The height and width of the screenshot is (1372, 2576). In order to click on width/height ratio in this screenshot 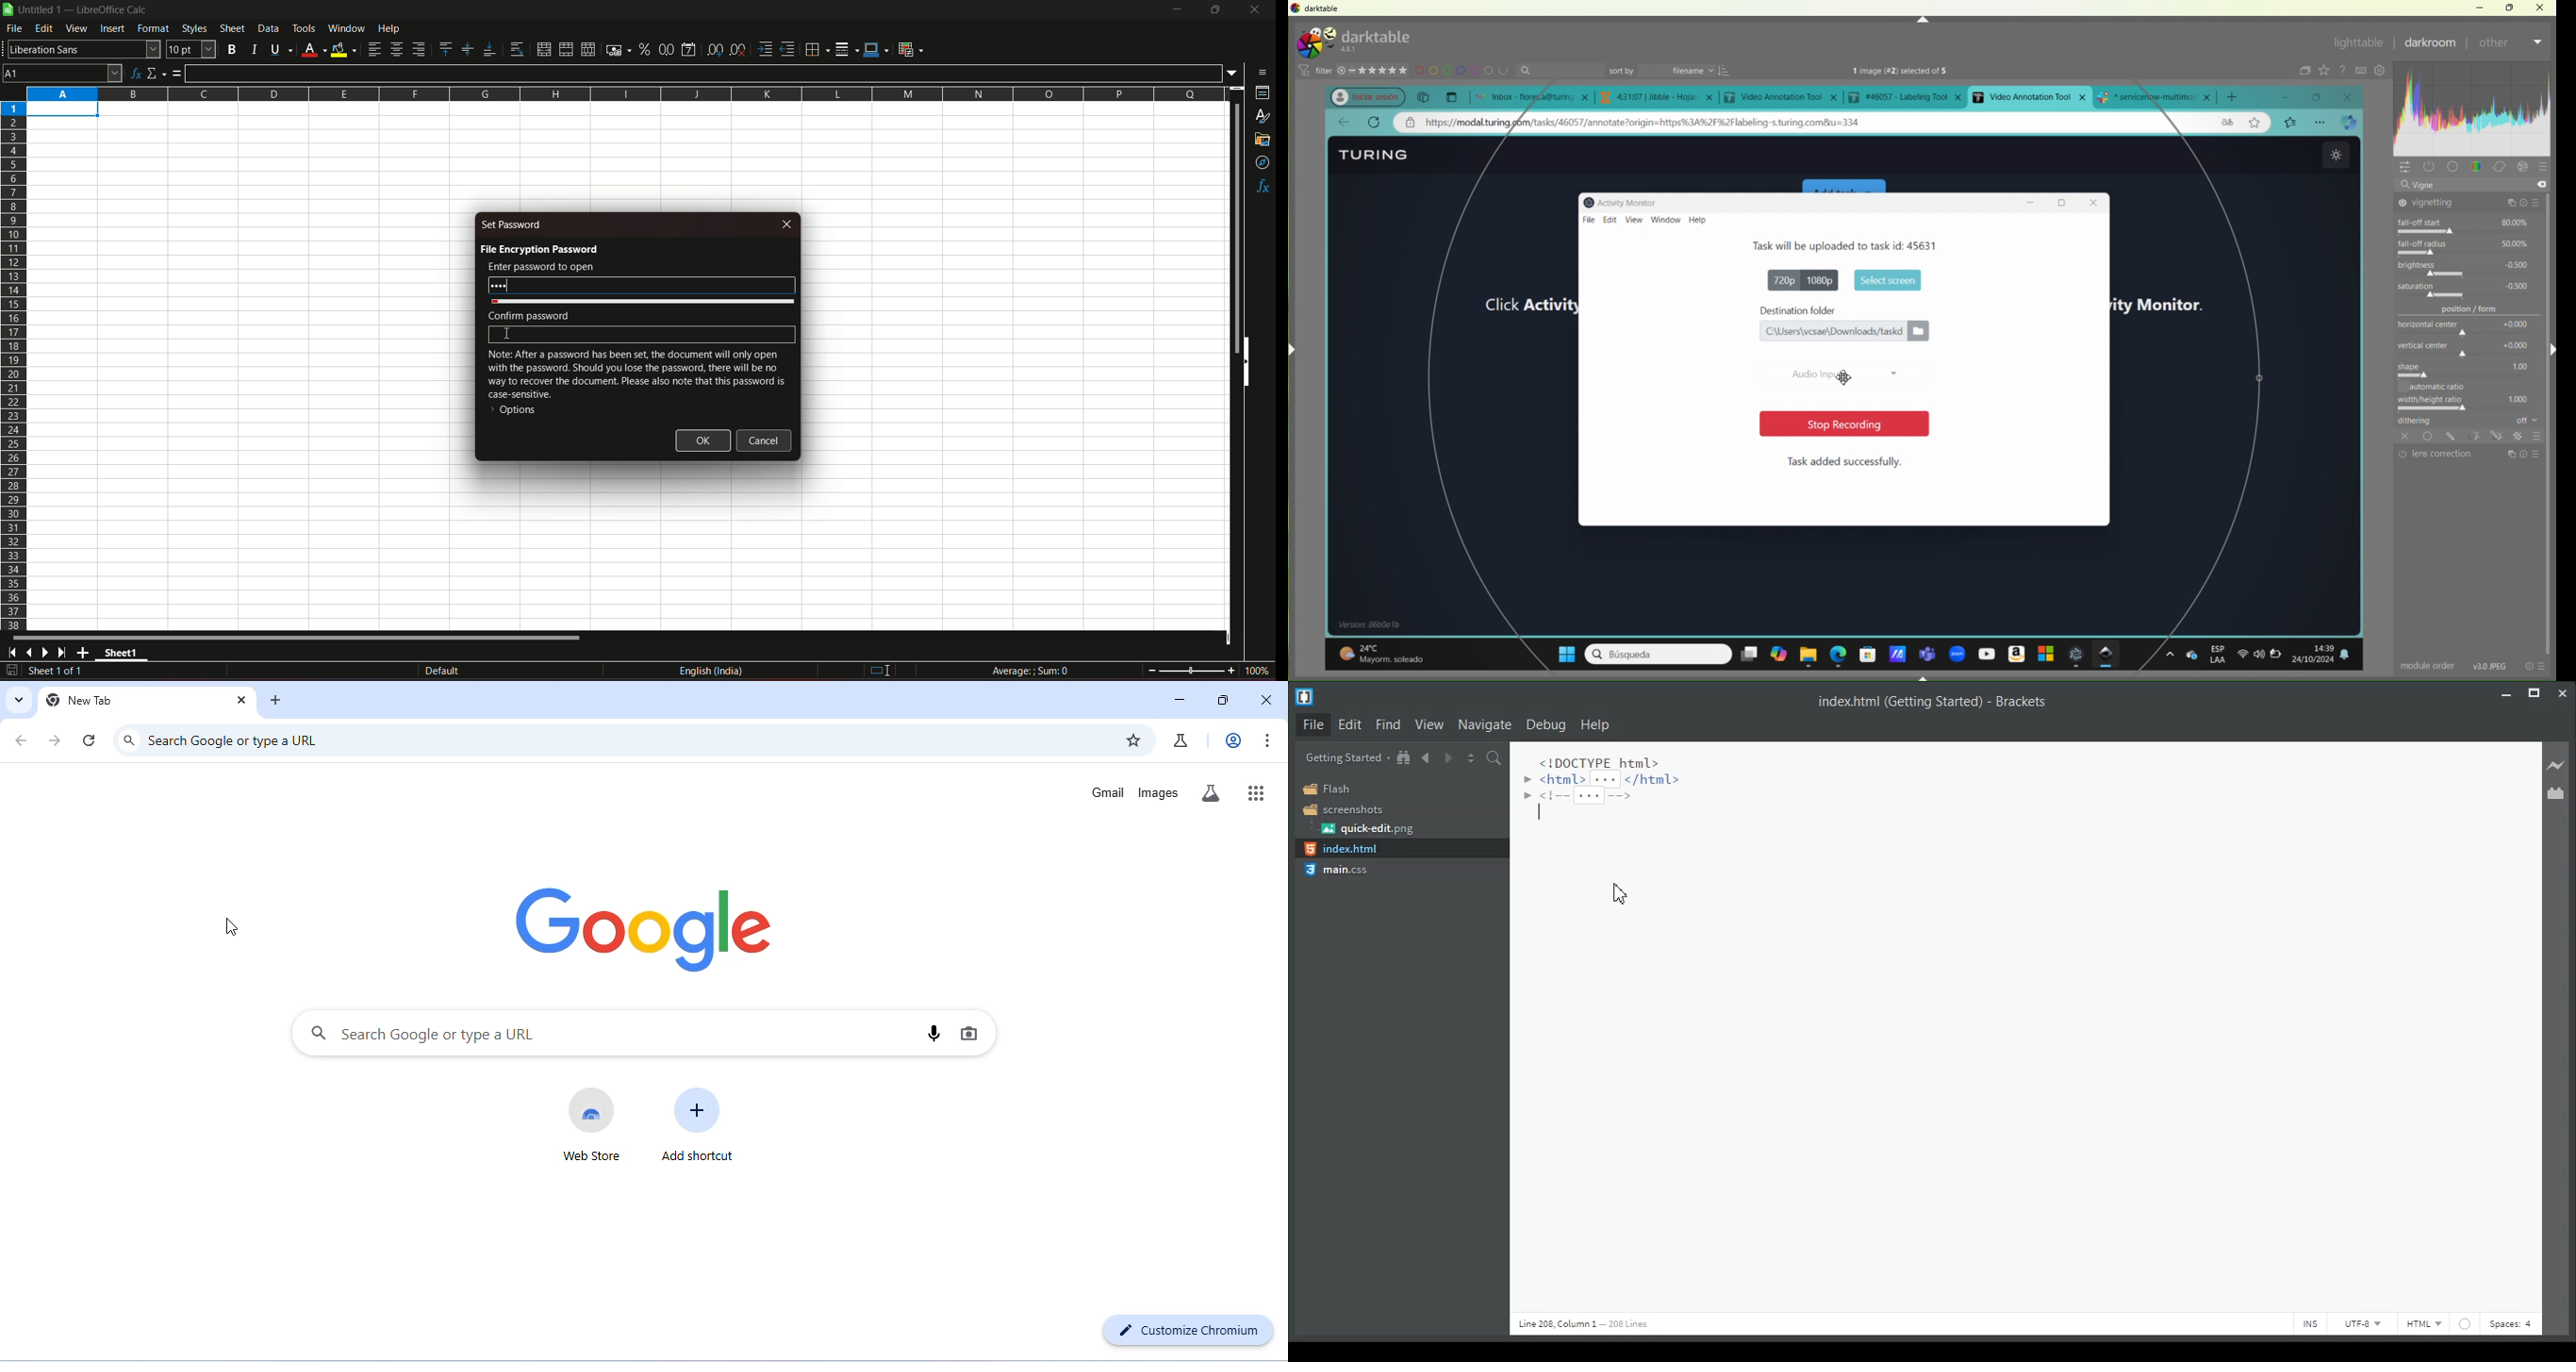, I will do `click(2463, 403)`.